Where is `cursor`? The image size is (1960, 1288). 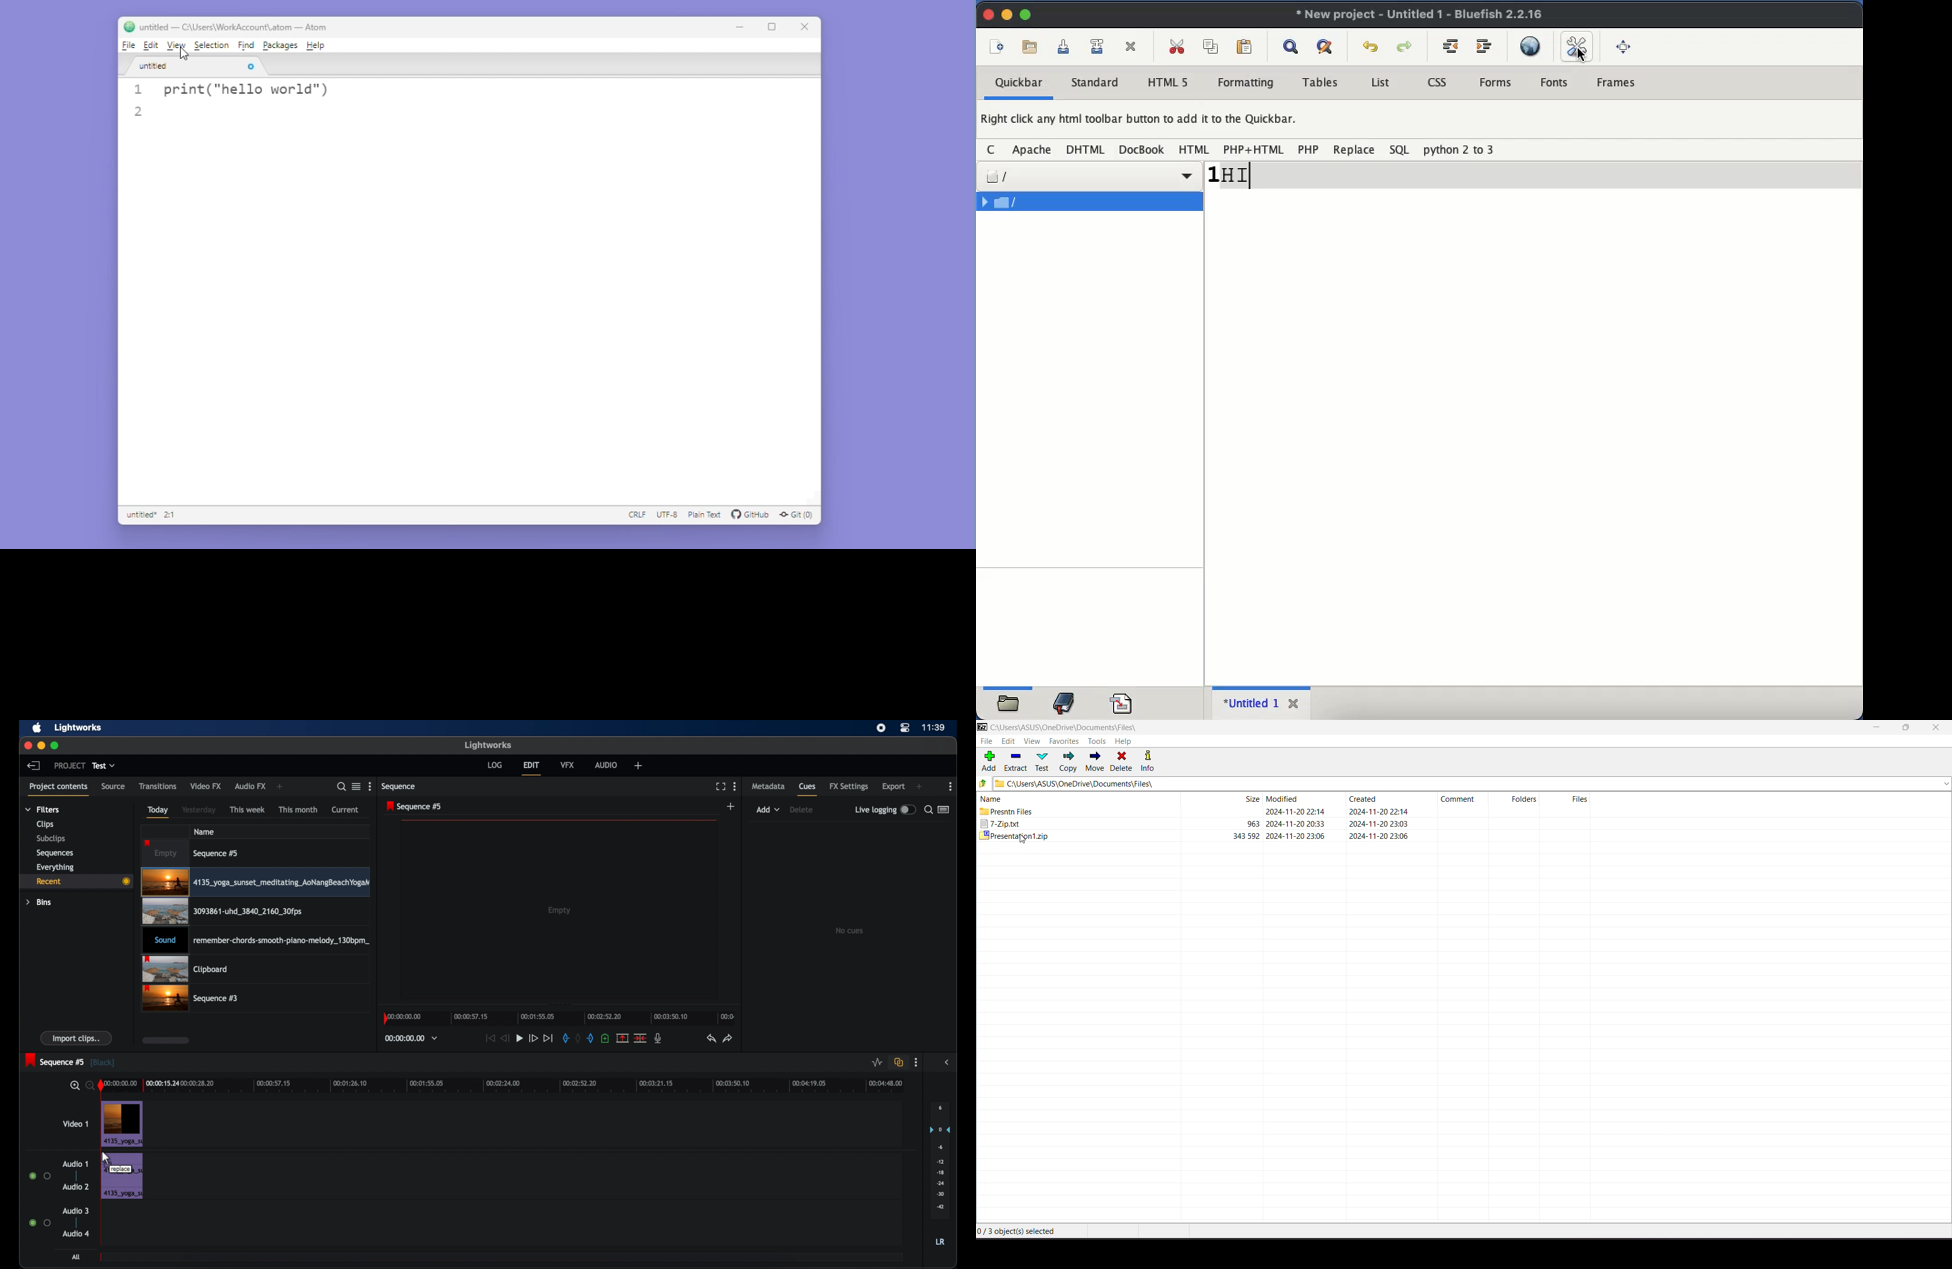
cursor is located at coordinates (178, 52).